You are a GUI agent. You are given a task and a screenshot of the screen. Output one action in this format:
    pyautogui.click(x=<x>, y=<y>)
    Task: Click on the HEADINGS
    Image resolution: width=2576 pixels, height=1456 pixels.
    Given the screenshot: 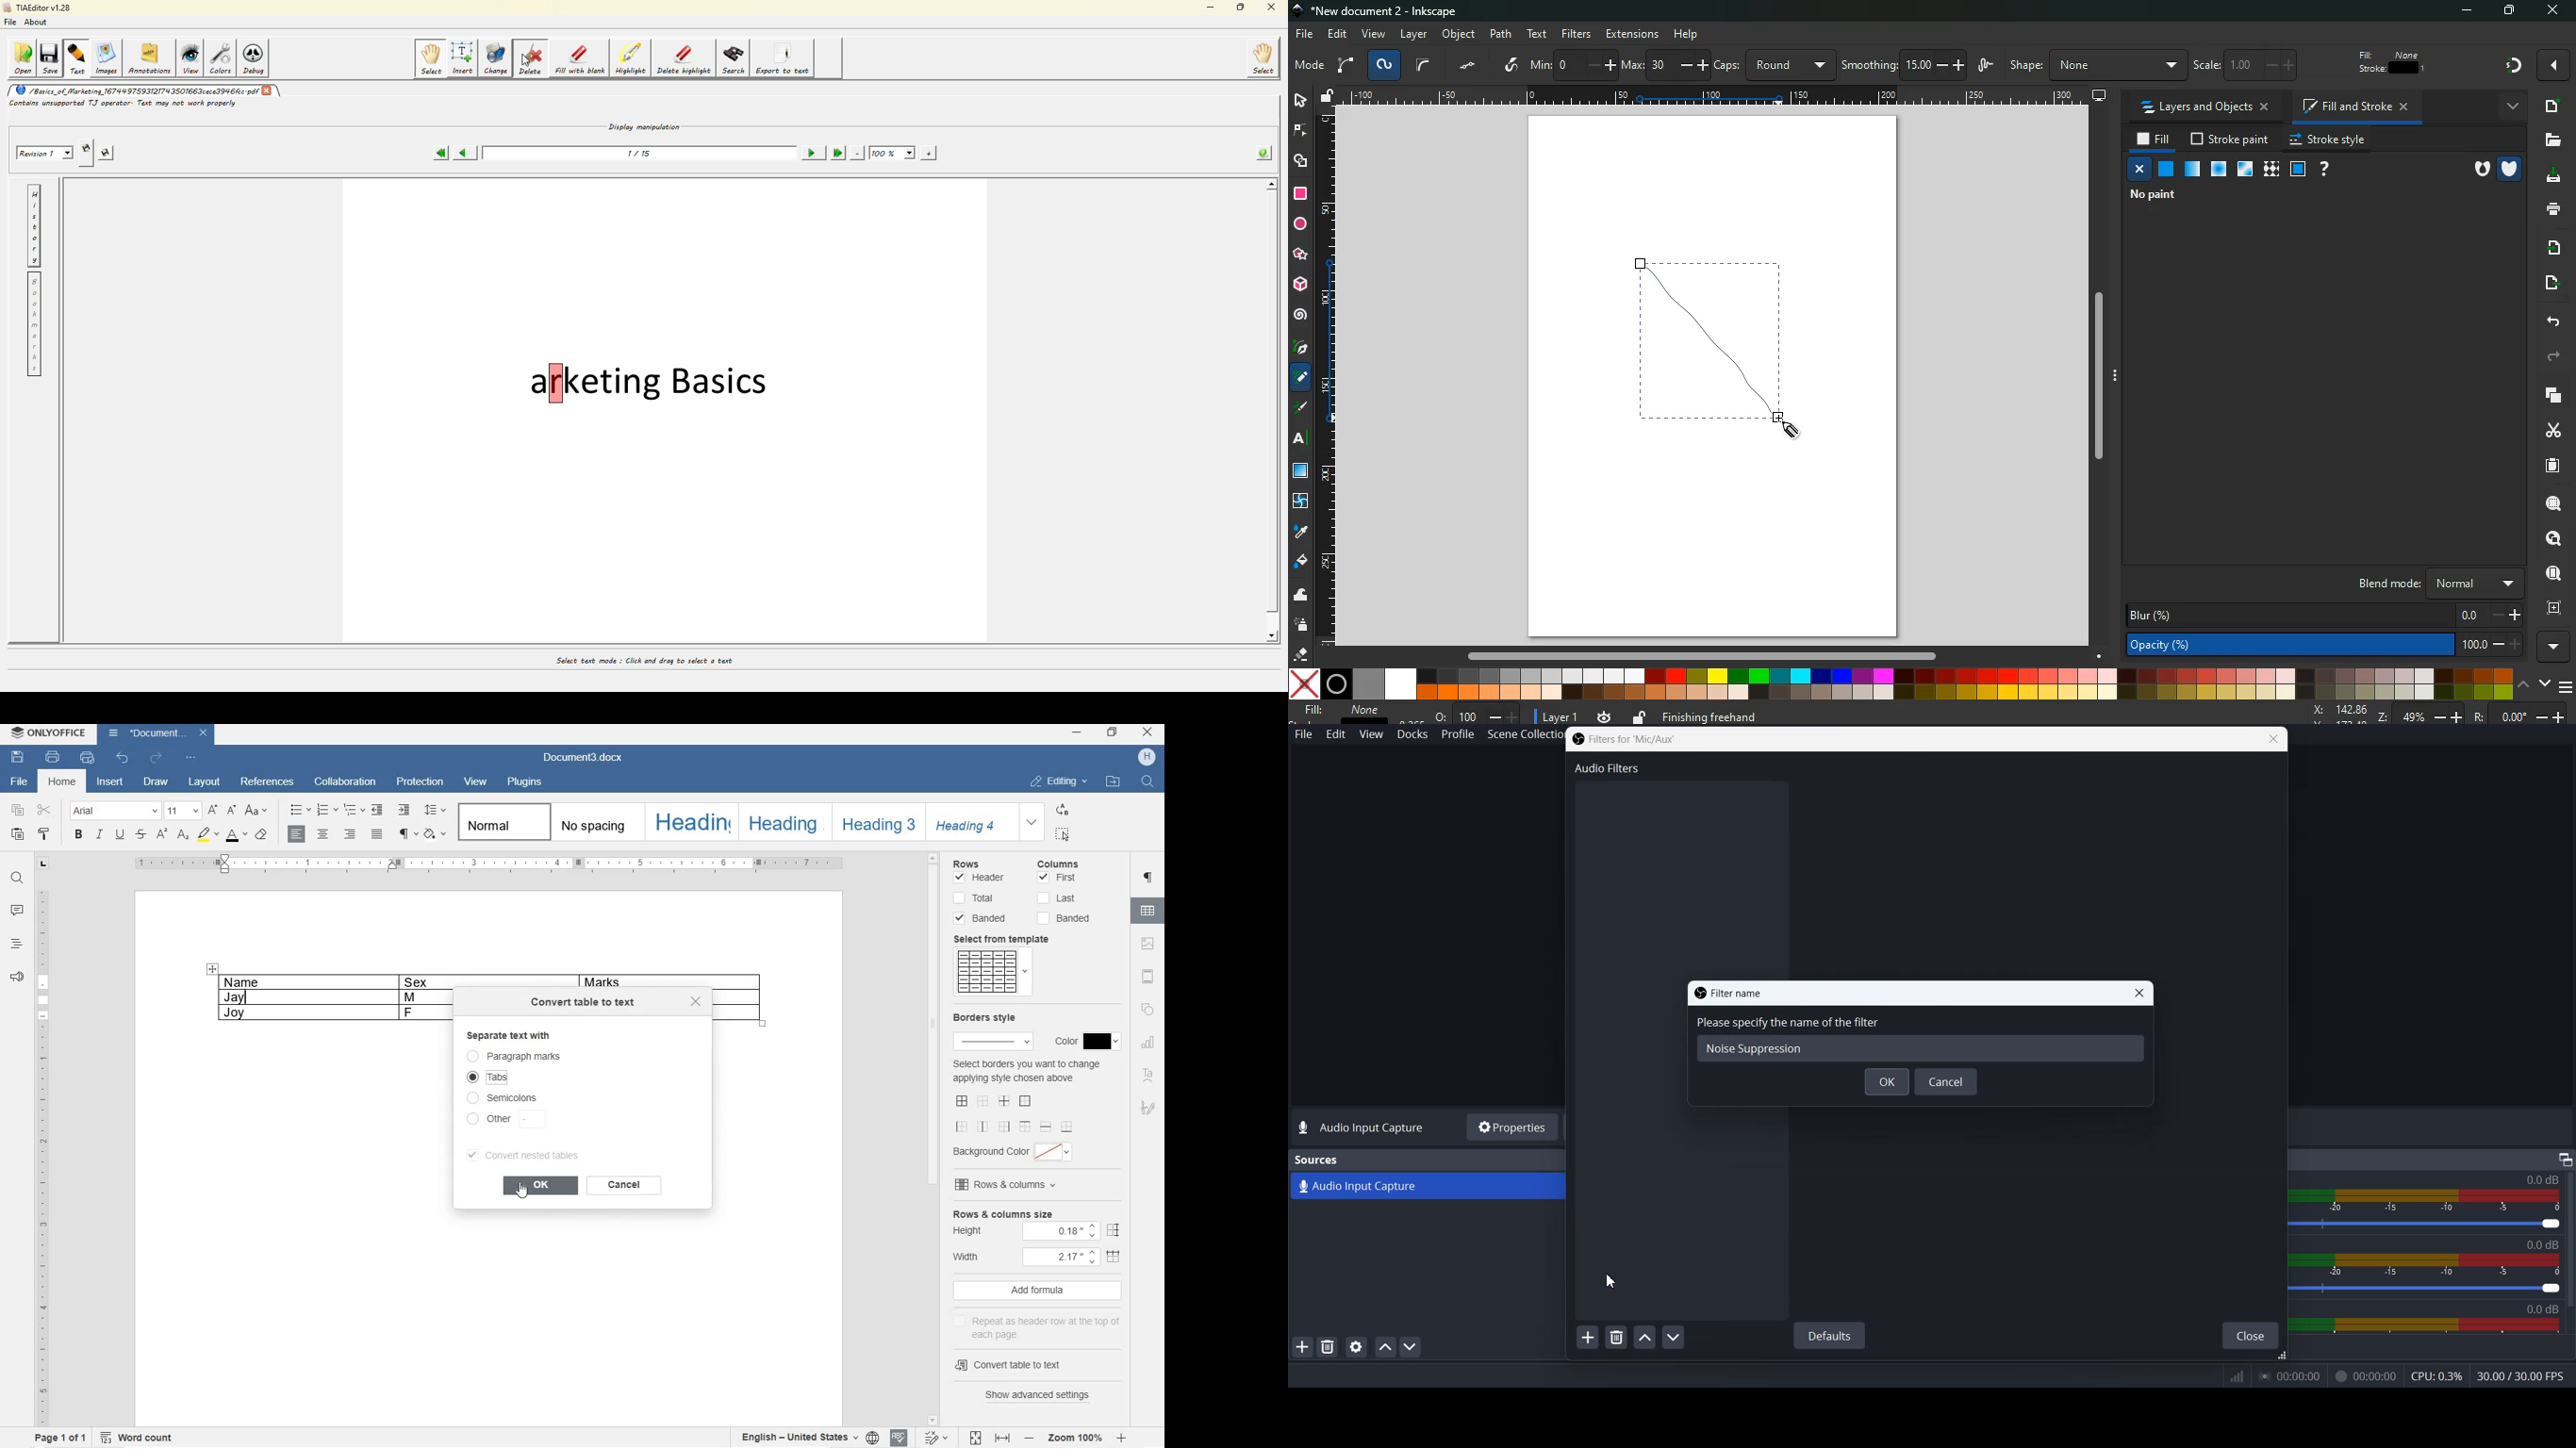 What is the action you would take?
    pyautogui.click(x=15, y=943)
    